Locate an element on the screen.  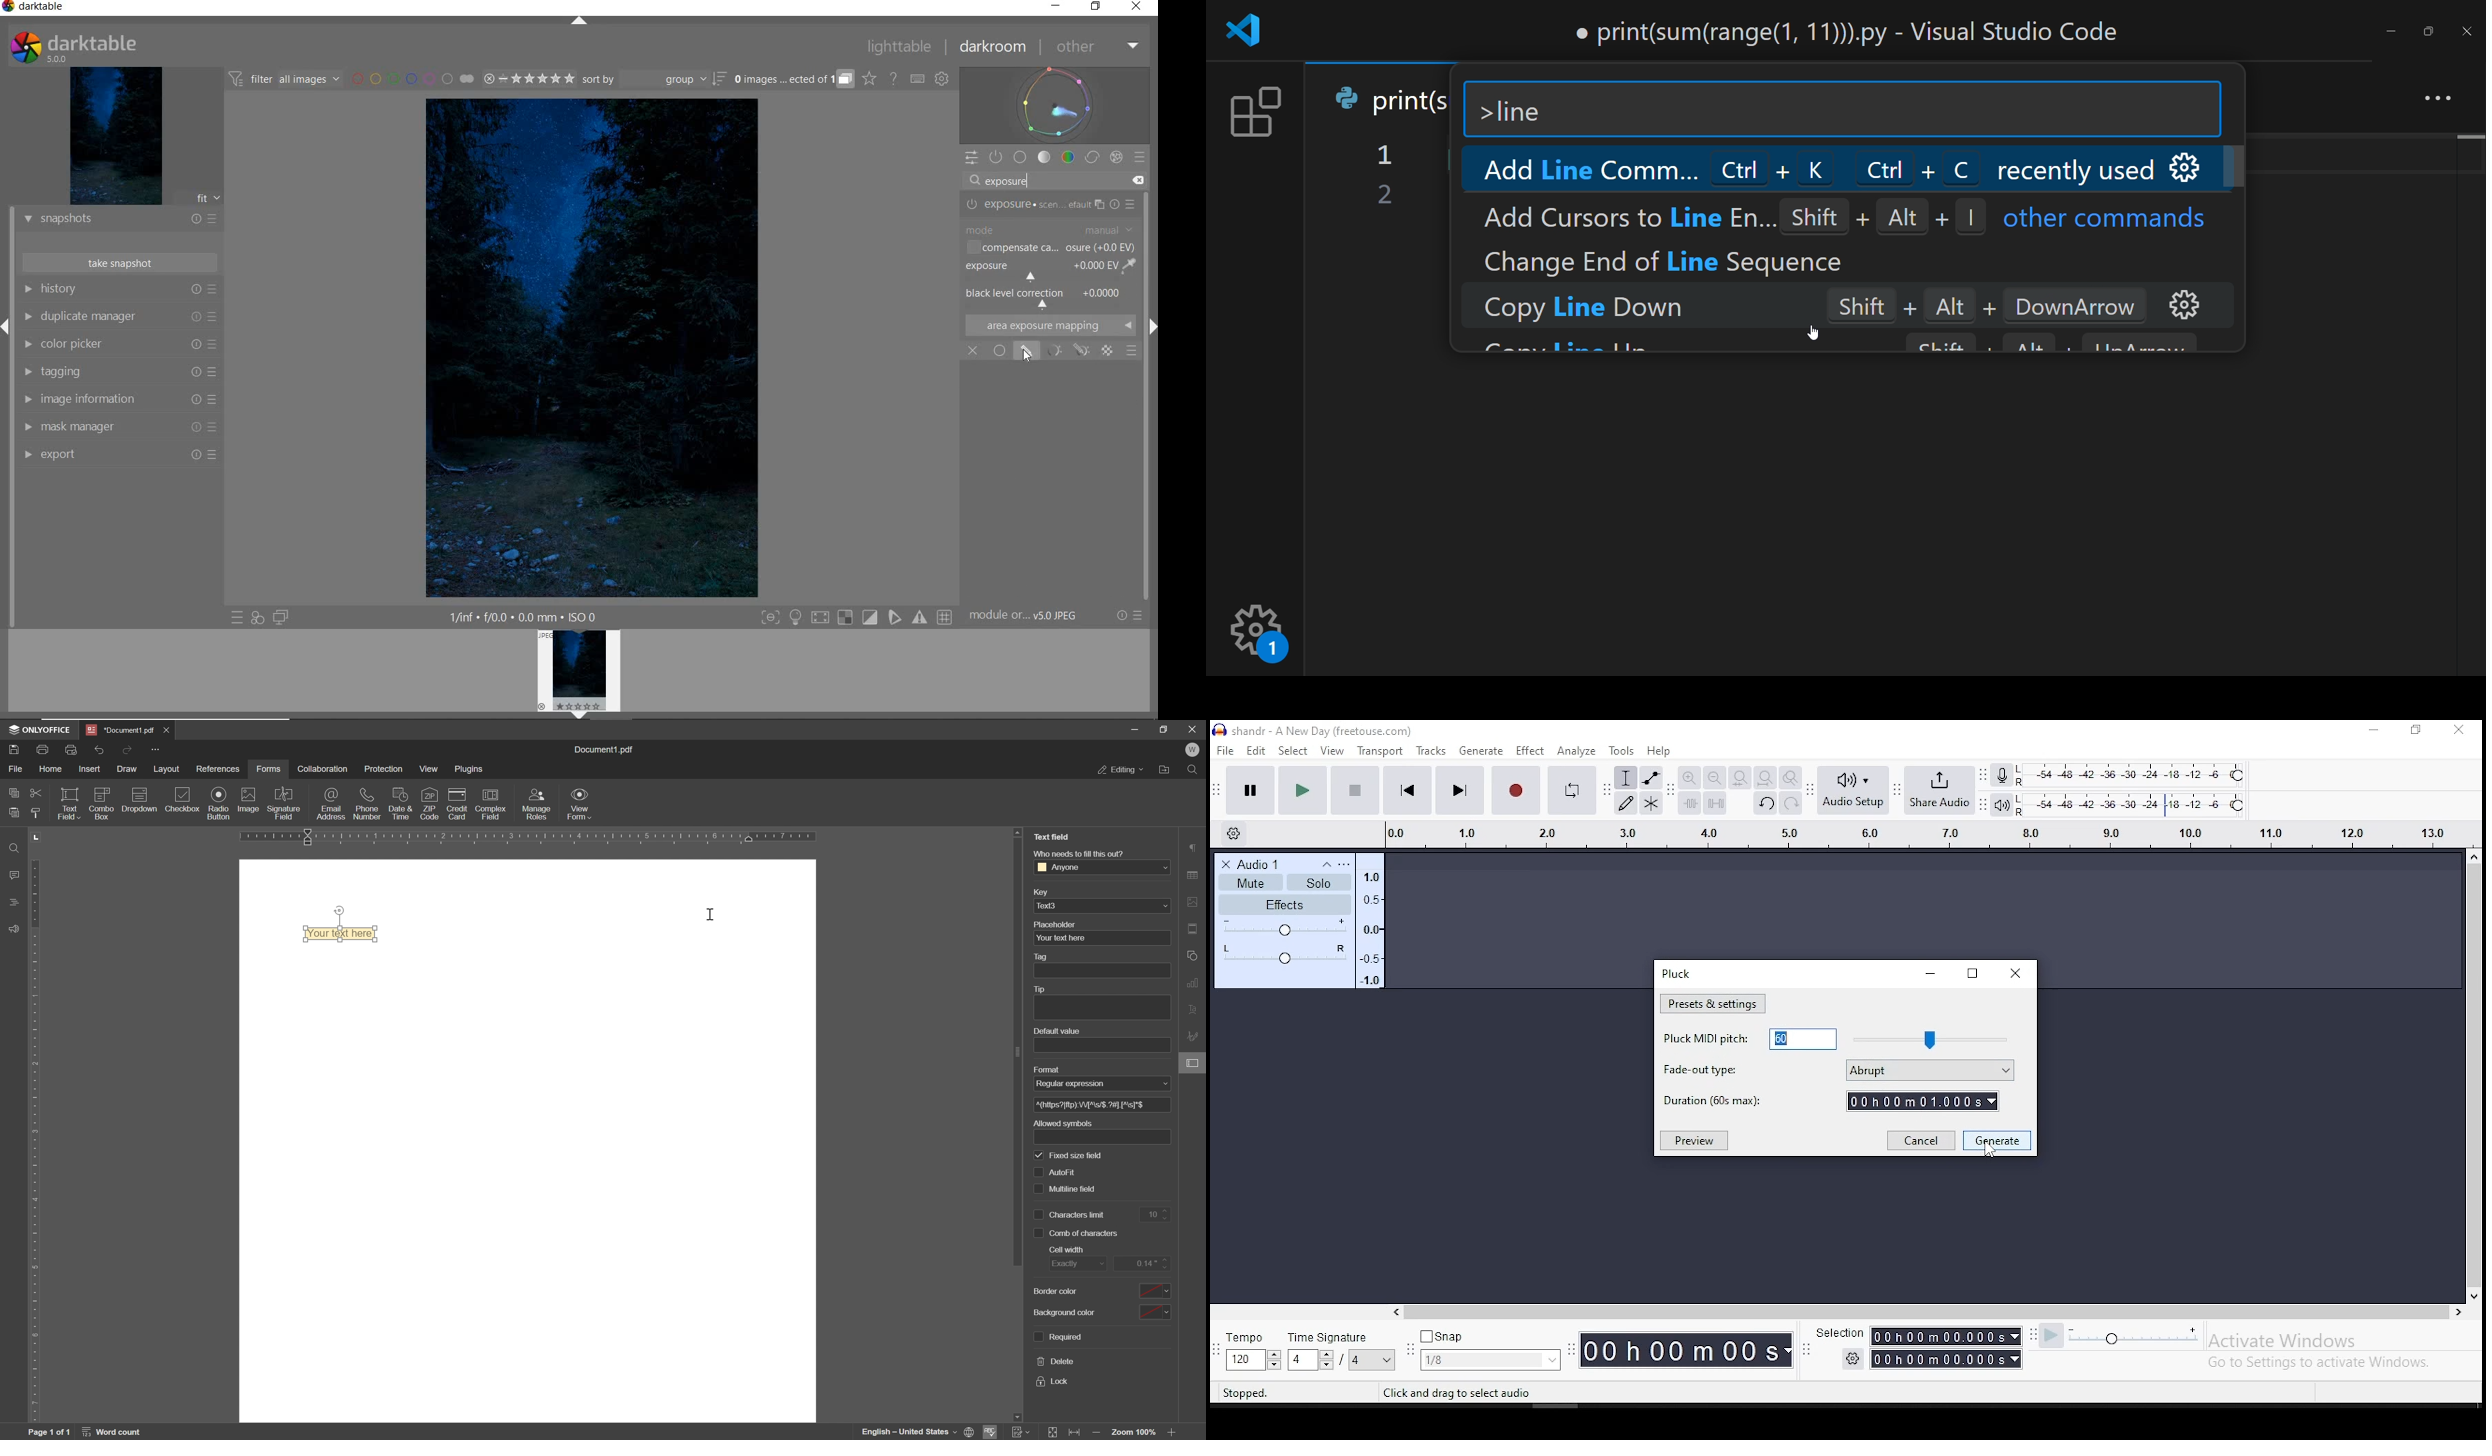
SCROLLBAR is located at coordinates (1150, 252).